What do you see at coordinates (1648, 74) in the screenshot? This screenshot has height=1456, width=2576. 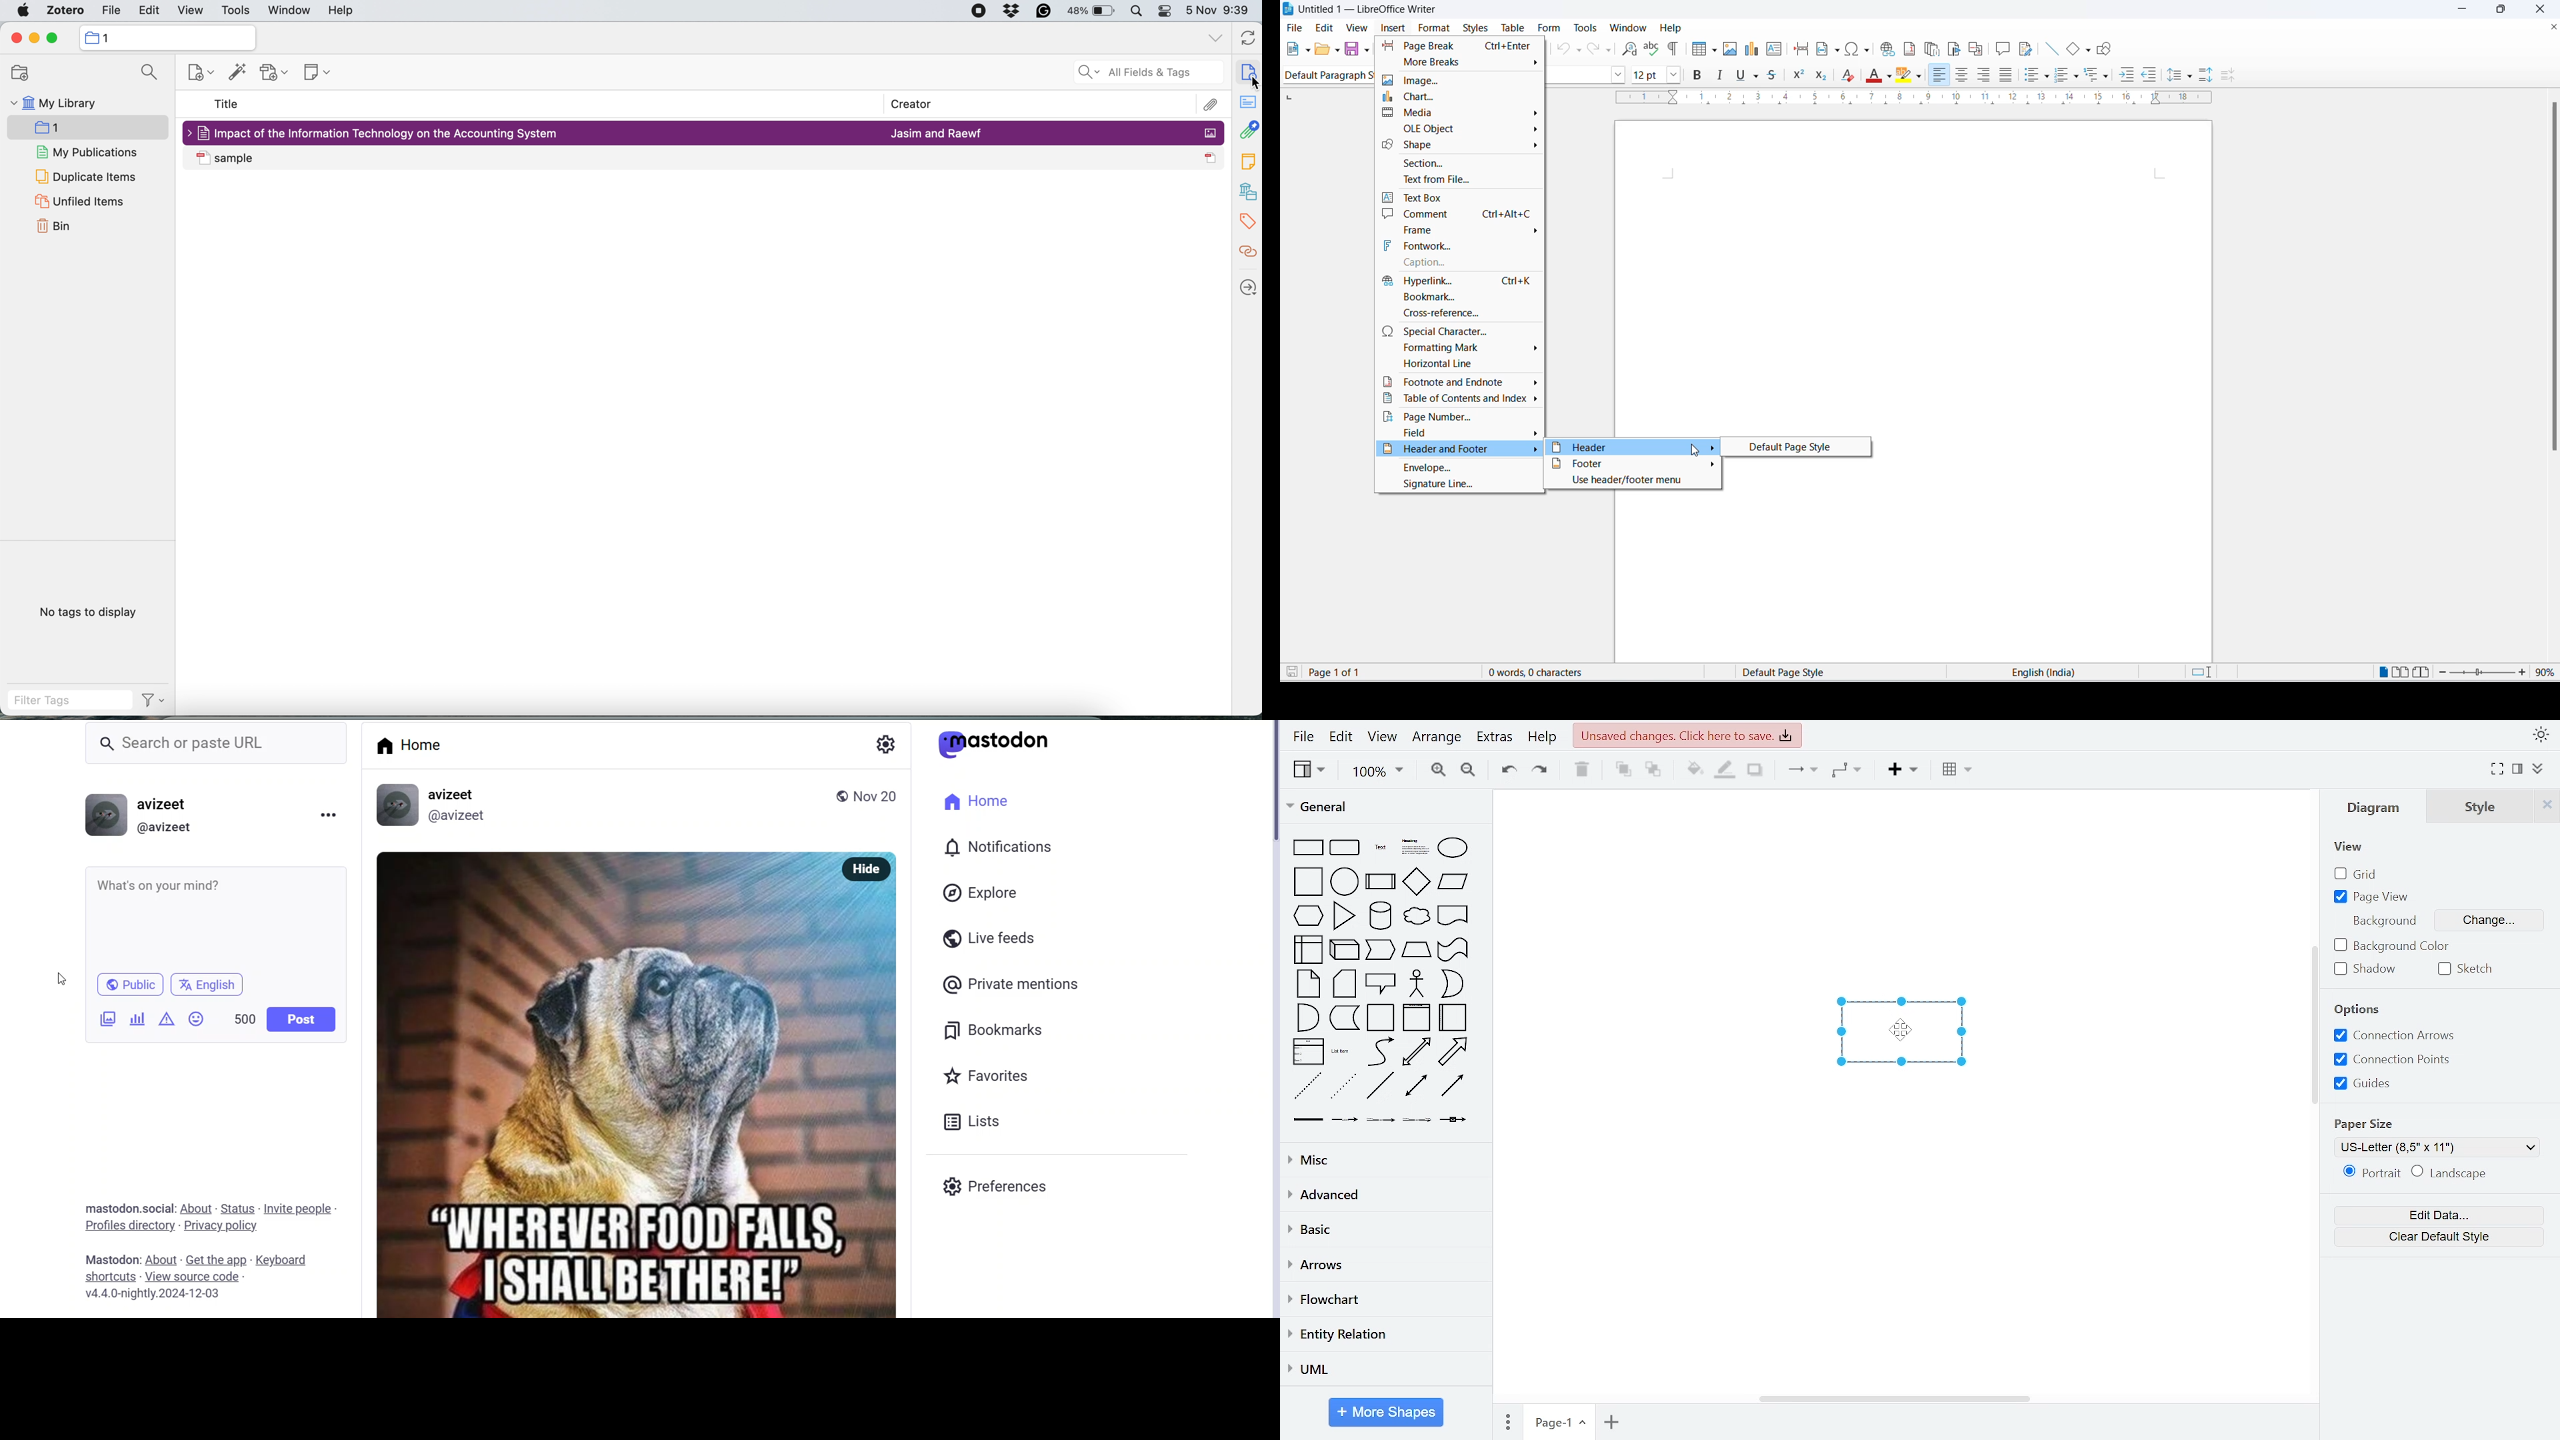 I see `font size` at bounding box center [1648, 74].